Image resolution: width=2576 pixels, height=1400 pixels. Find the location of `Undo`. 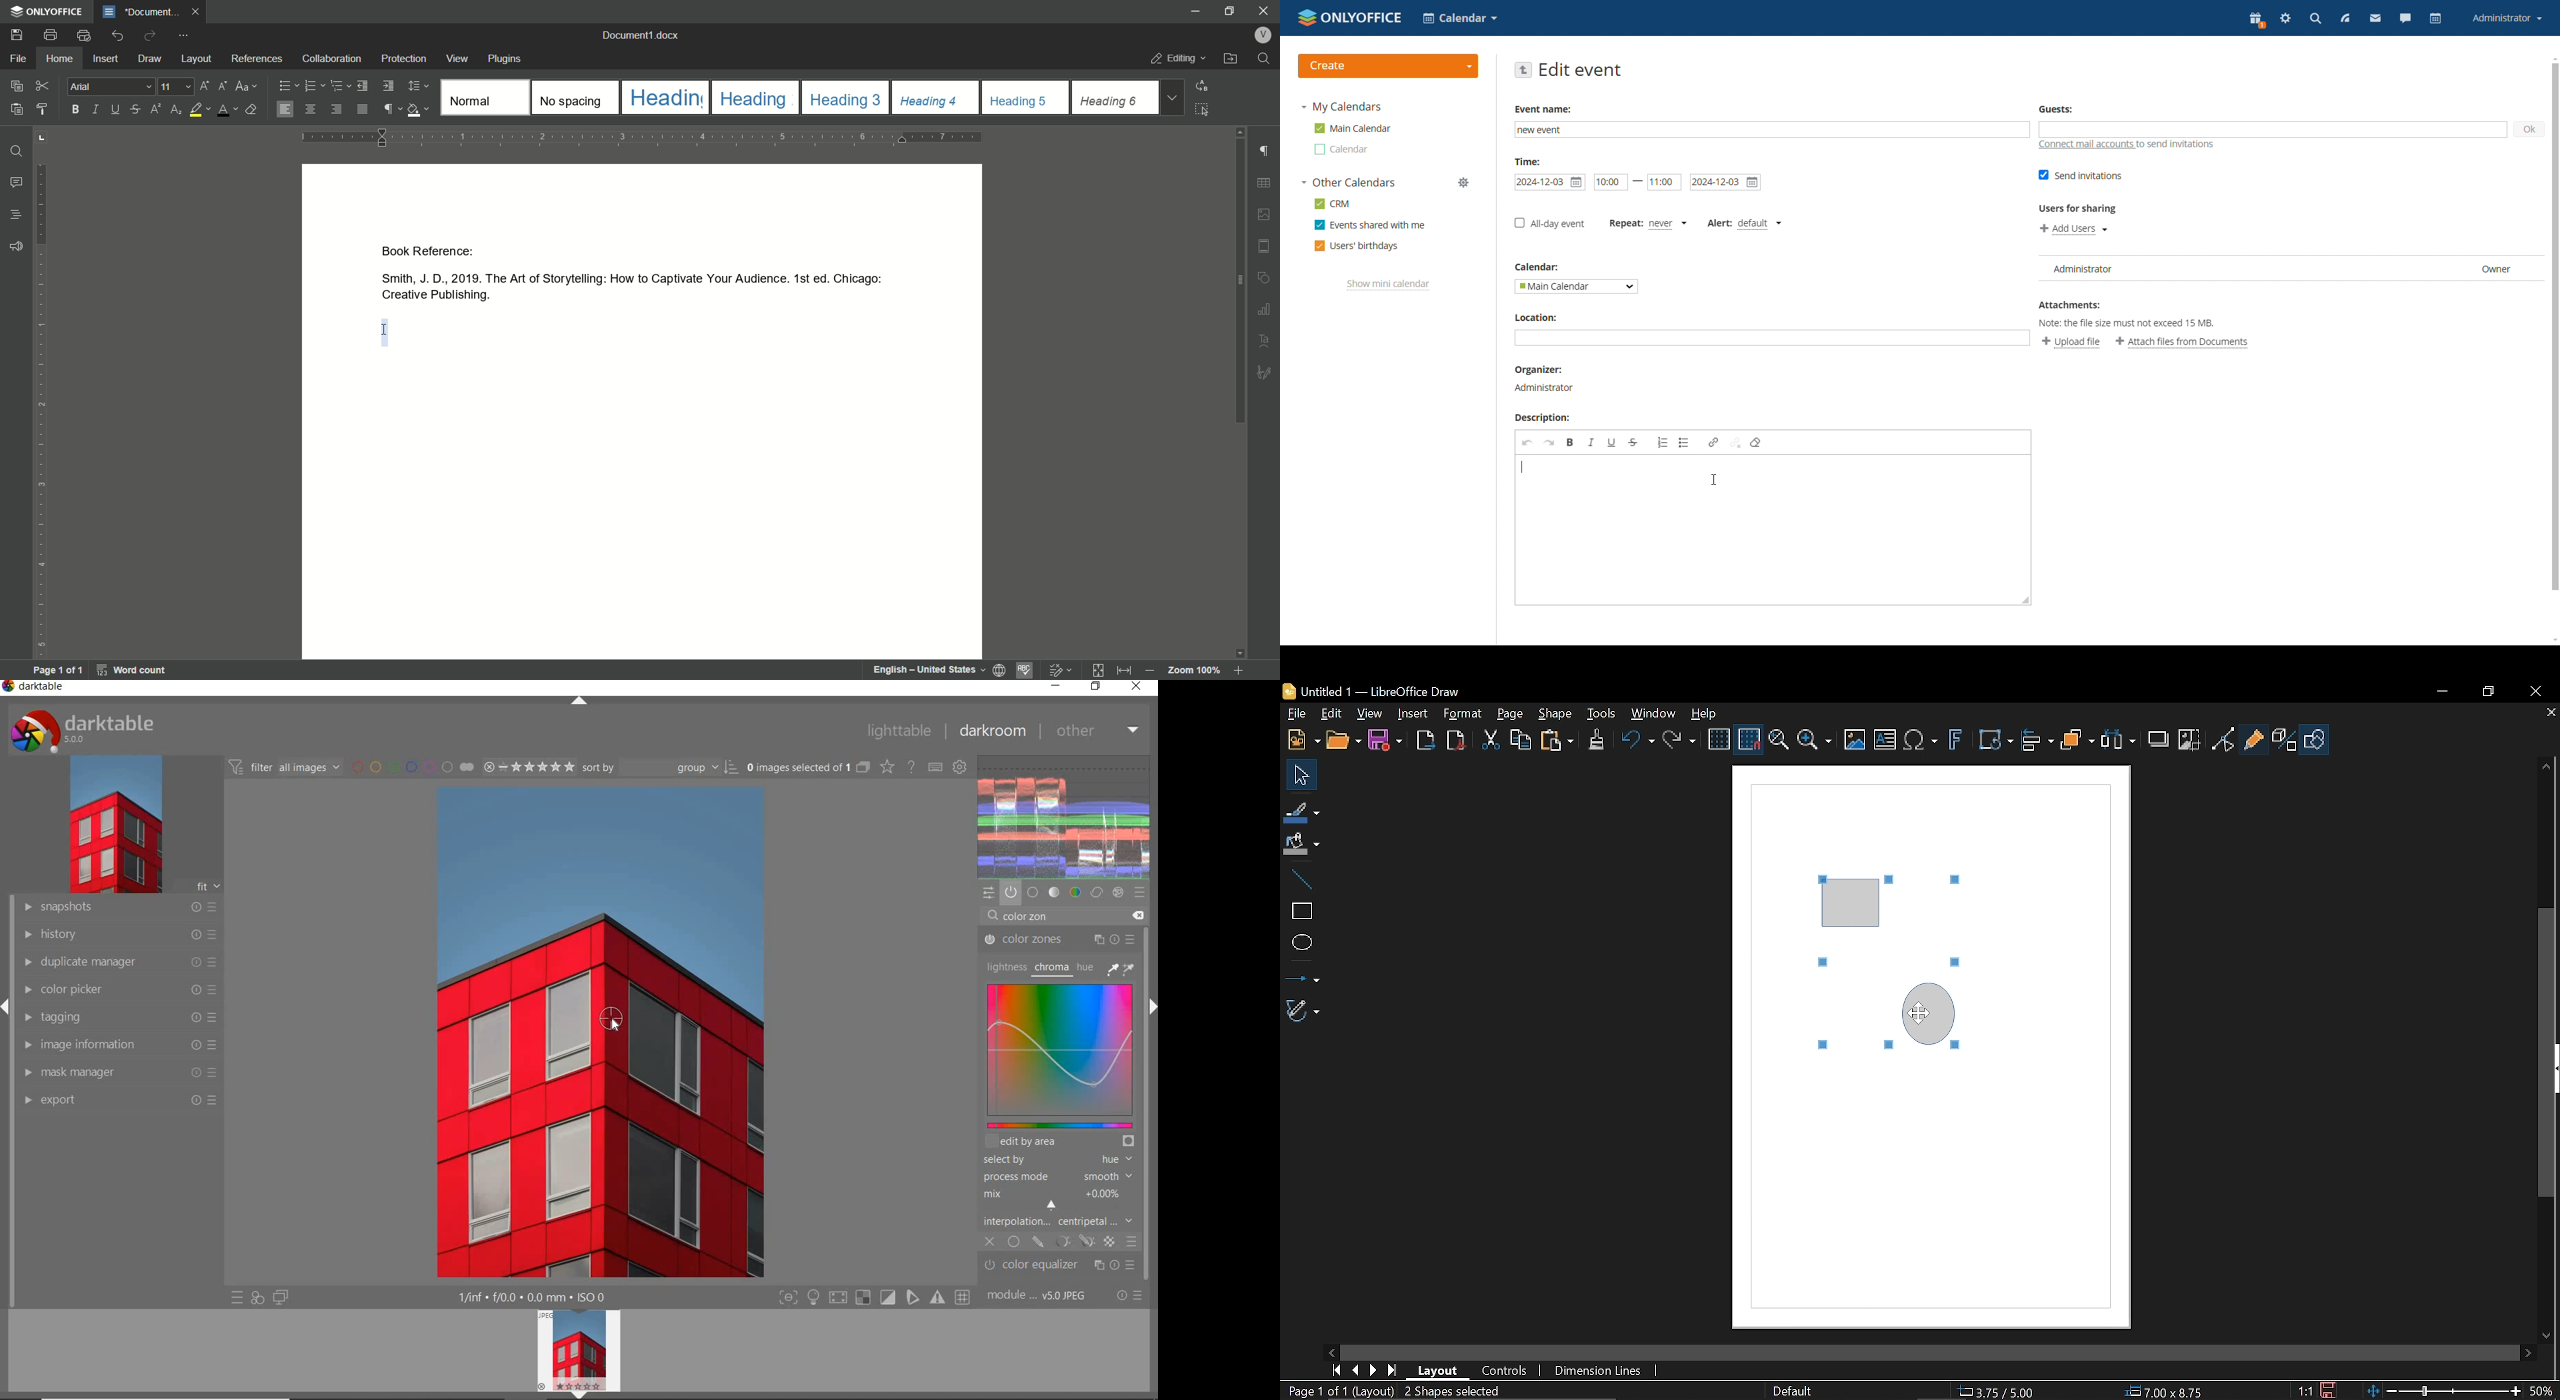

Undo is located at coordinates (1638, 741).